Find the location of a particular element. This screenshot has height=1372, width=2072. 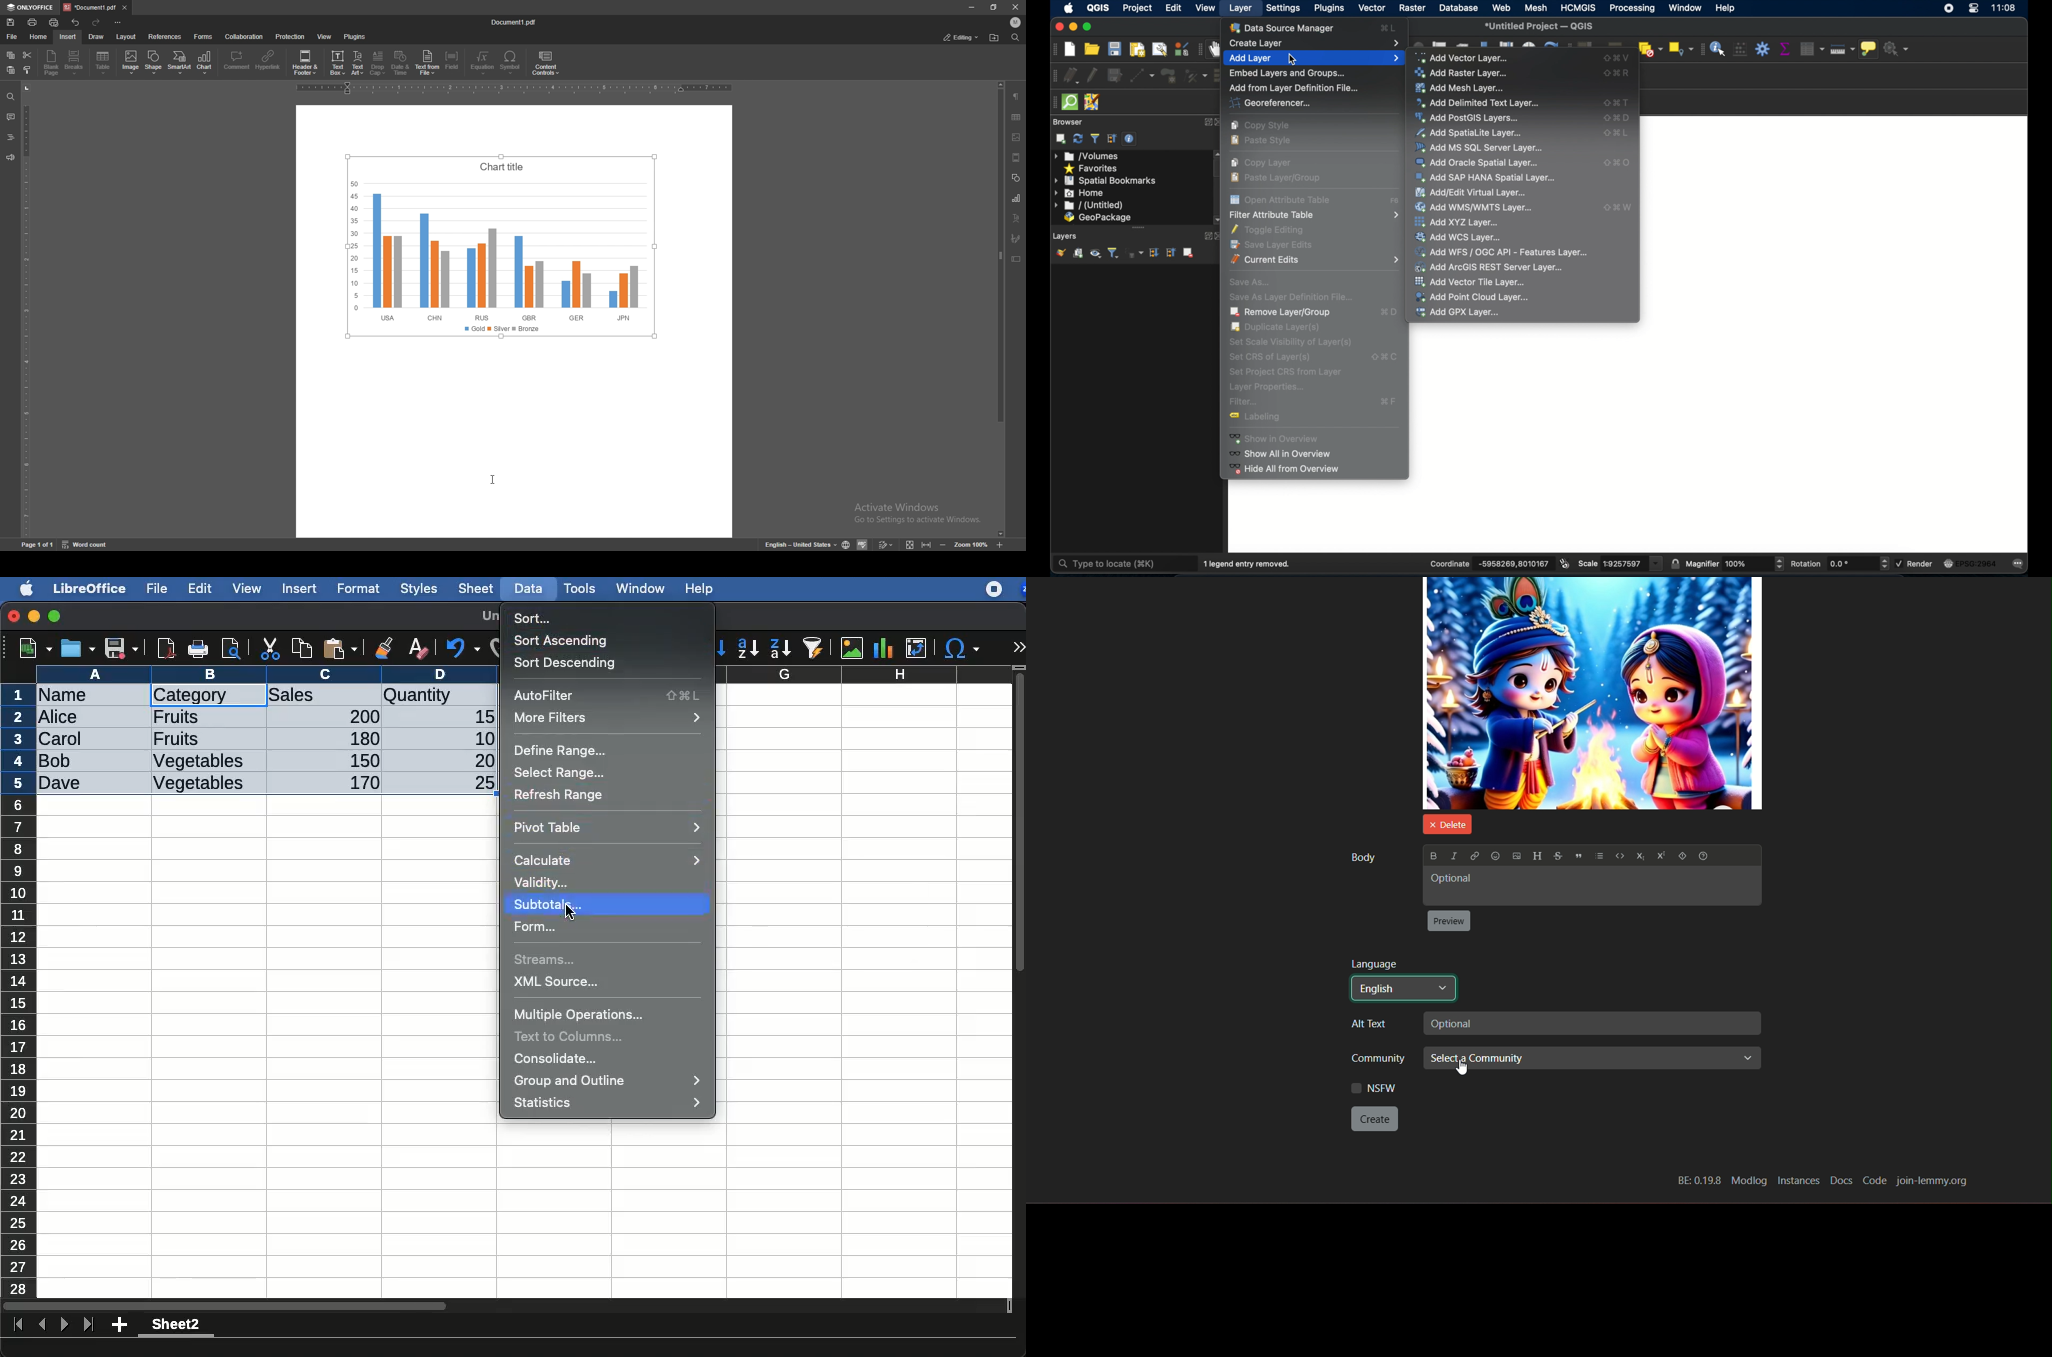

digitize with segment is located at coordinates (1142, 75).